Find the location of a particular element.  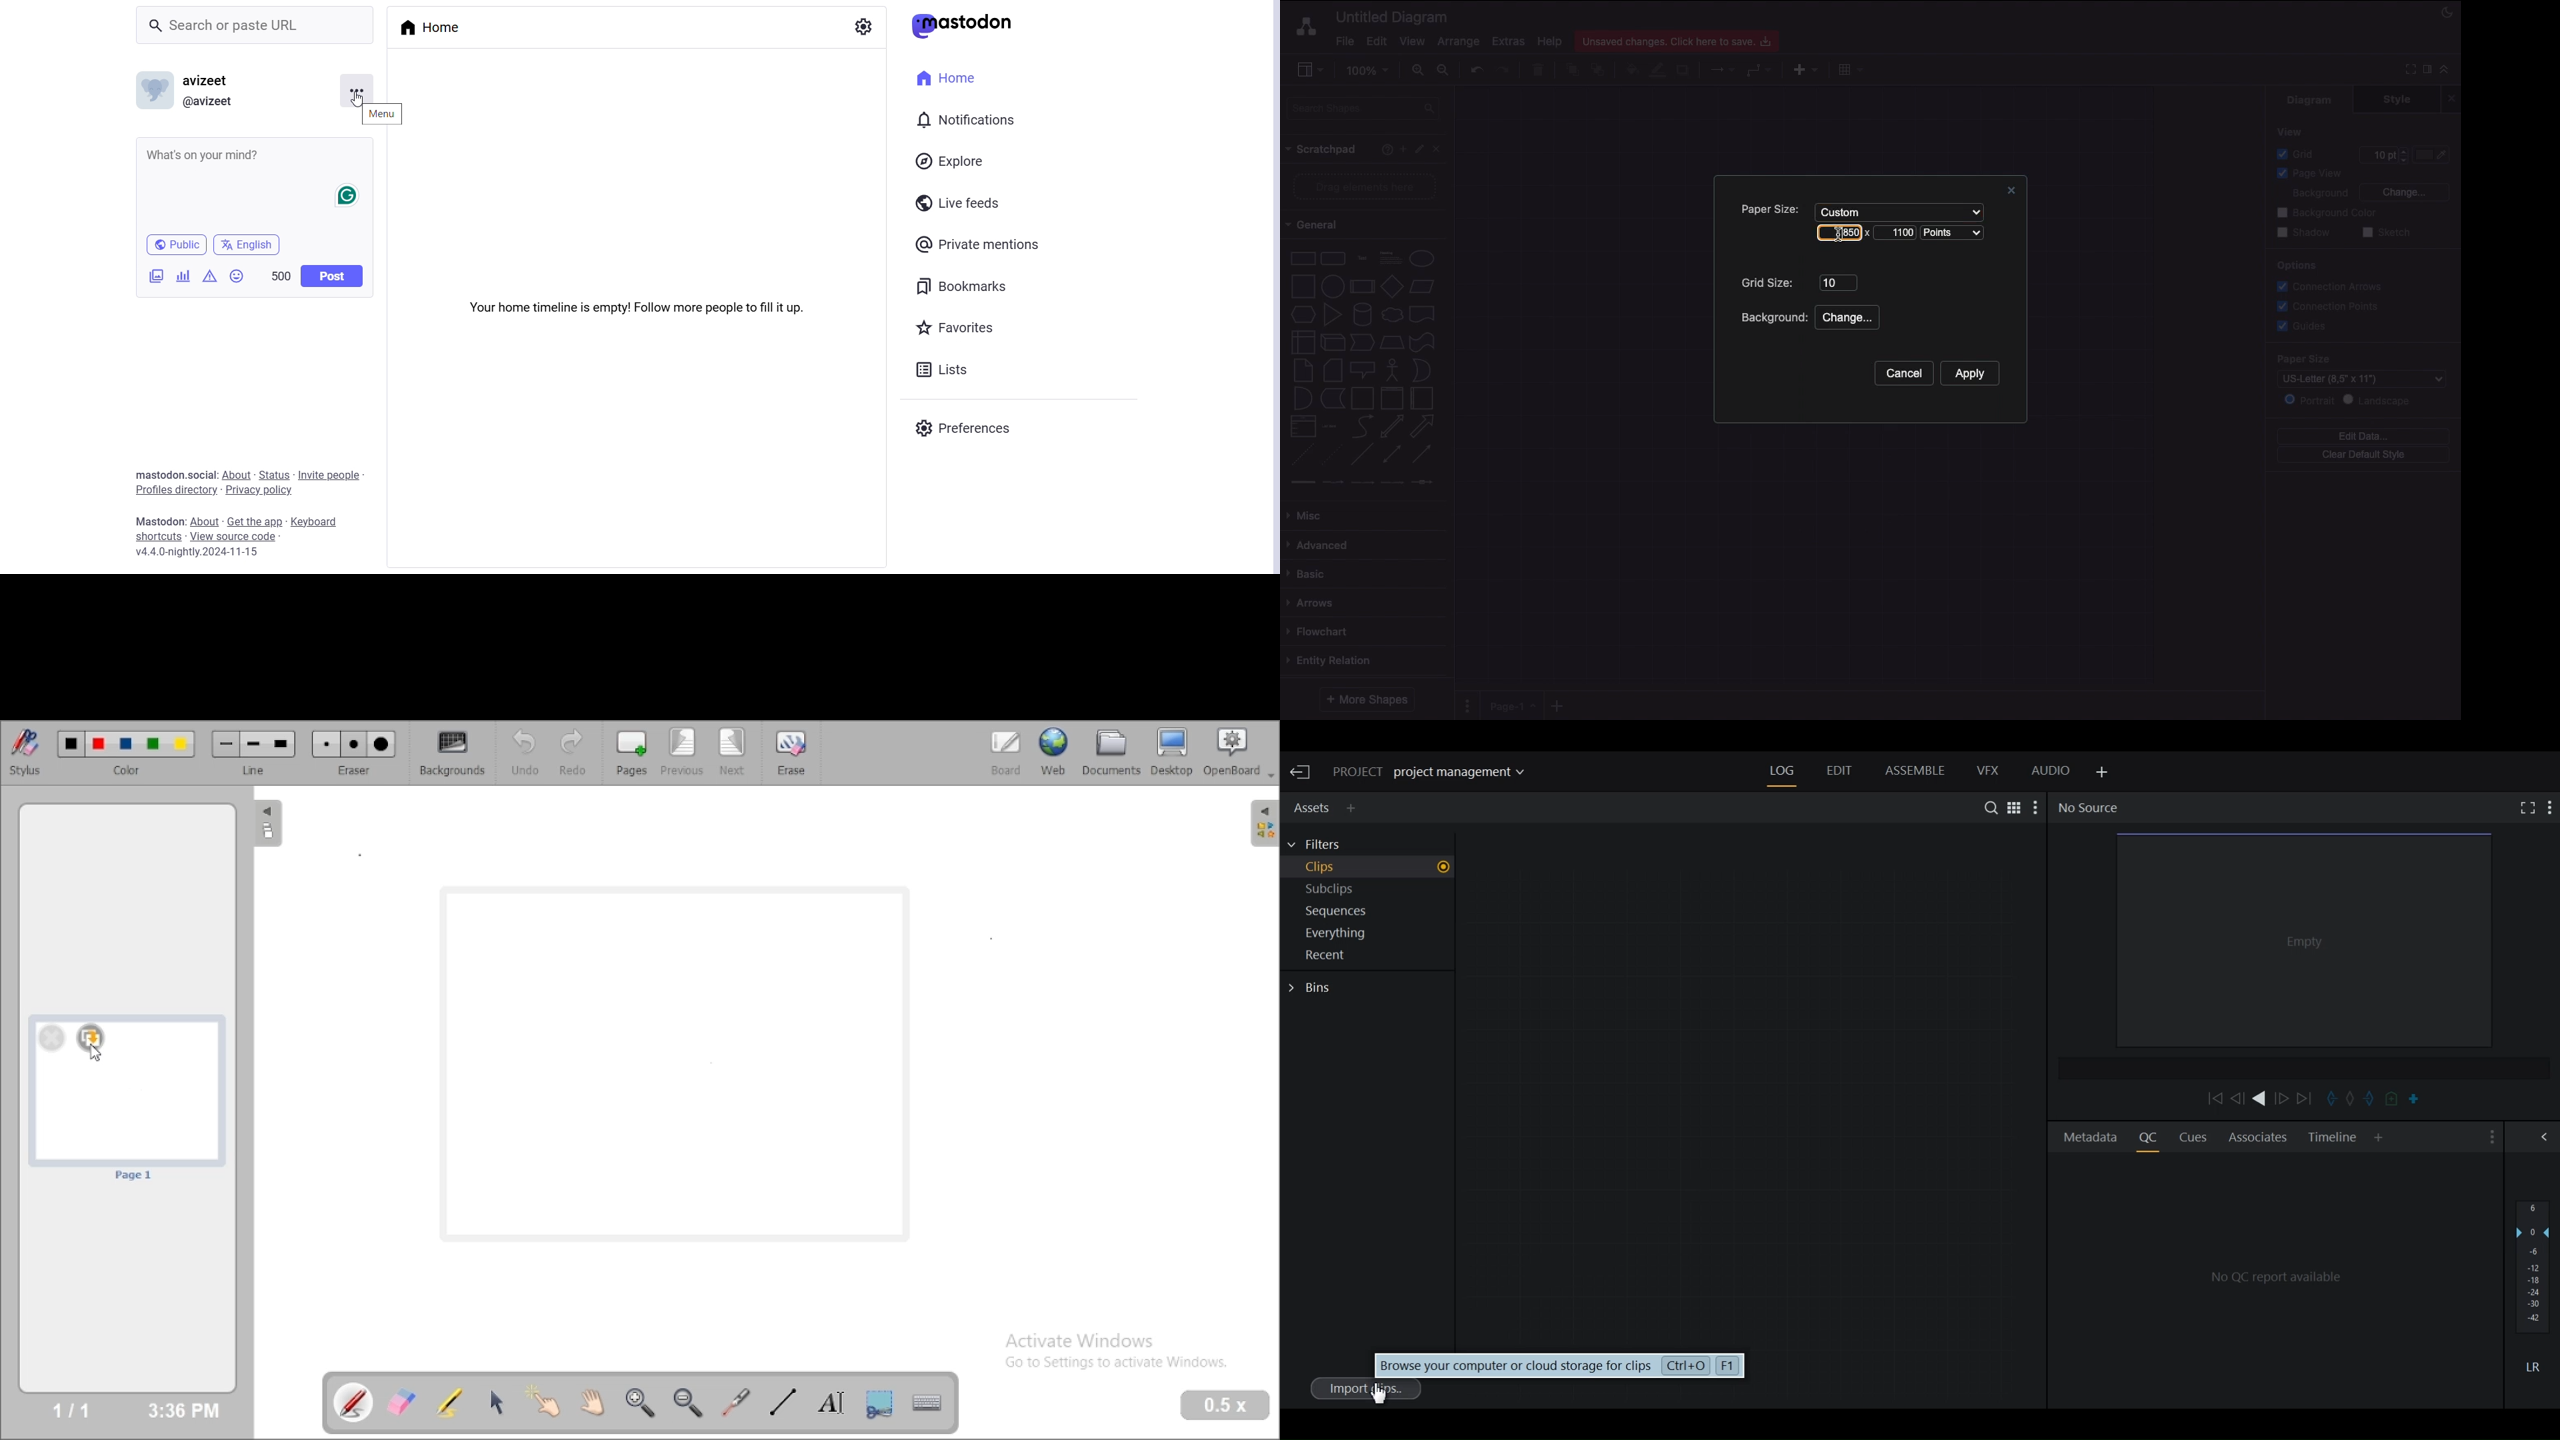

Redo is located at coordinates (1503, 71).